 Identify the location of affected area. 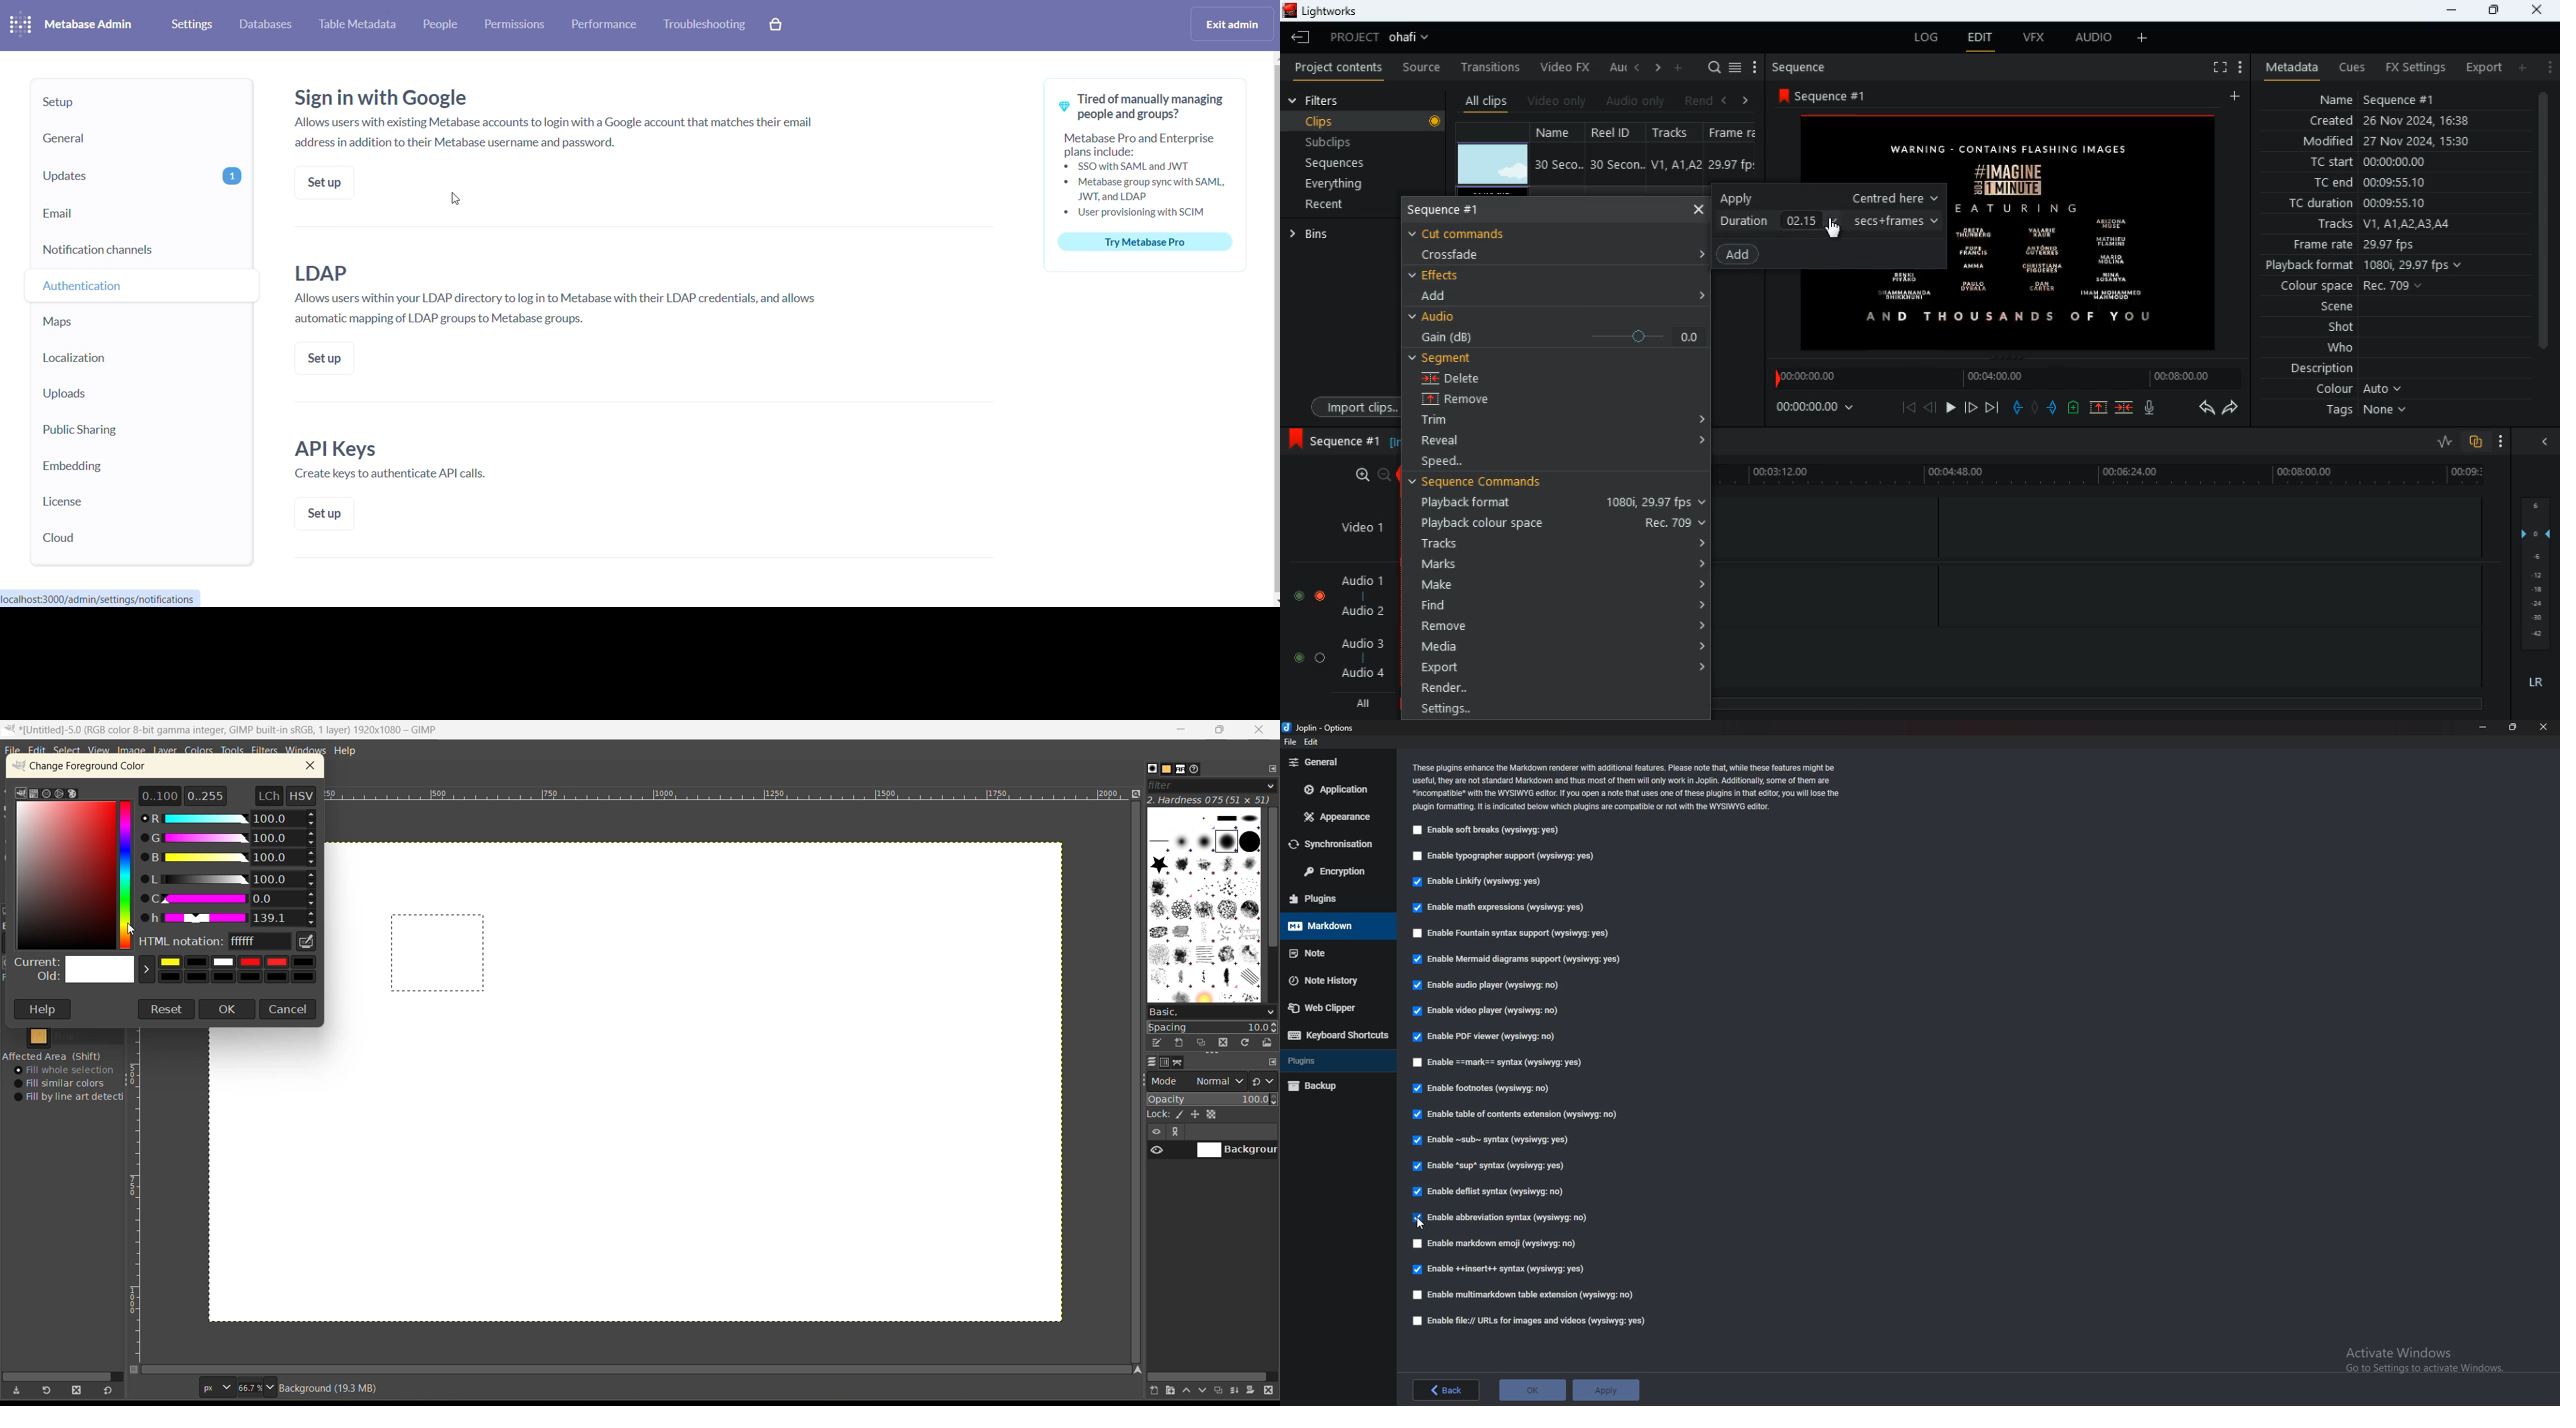
(53, 1056).